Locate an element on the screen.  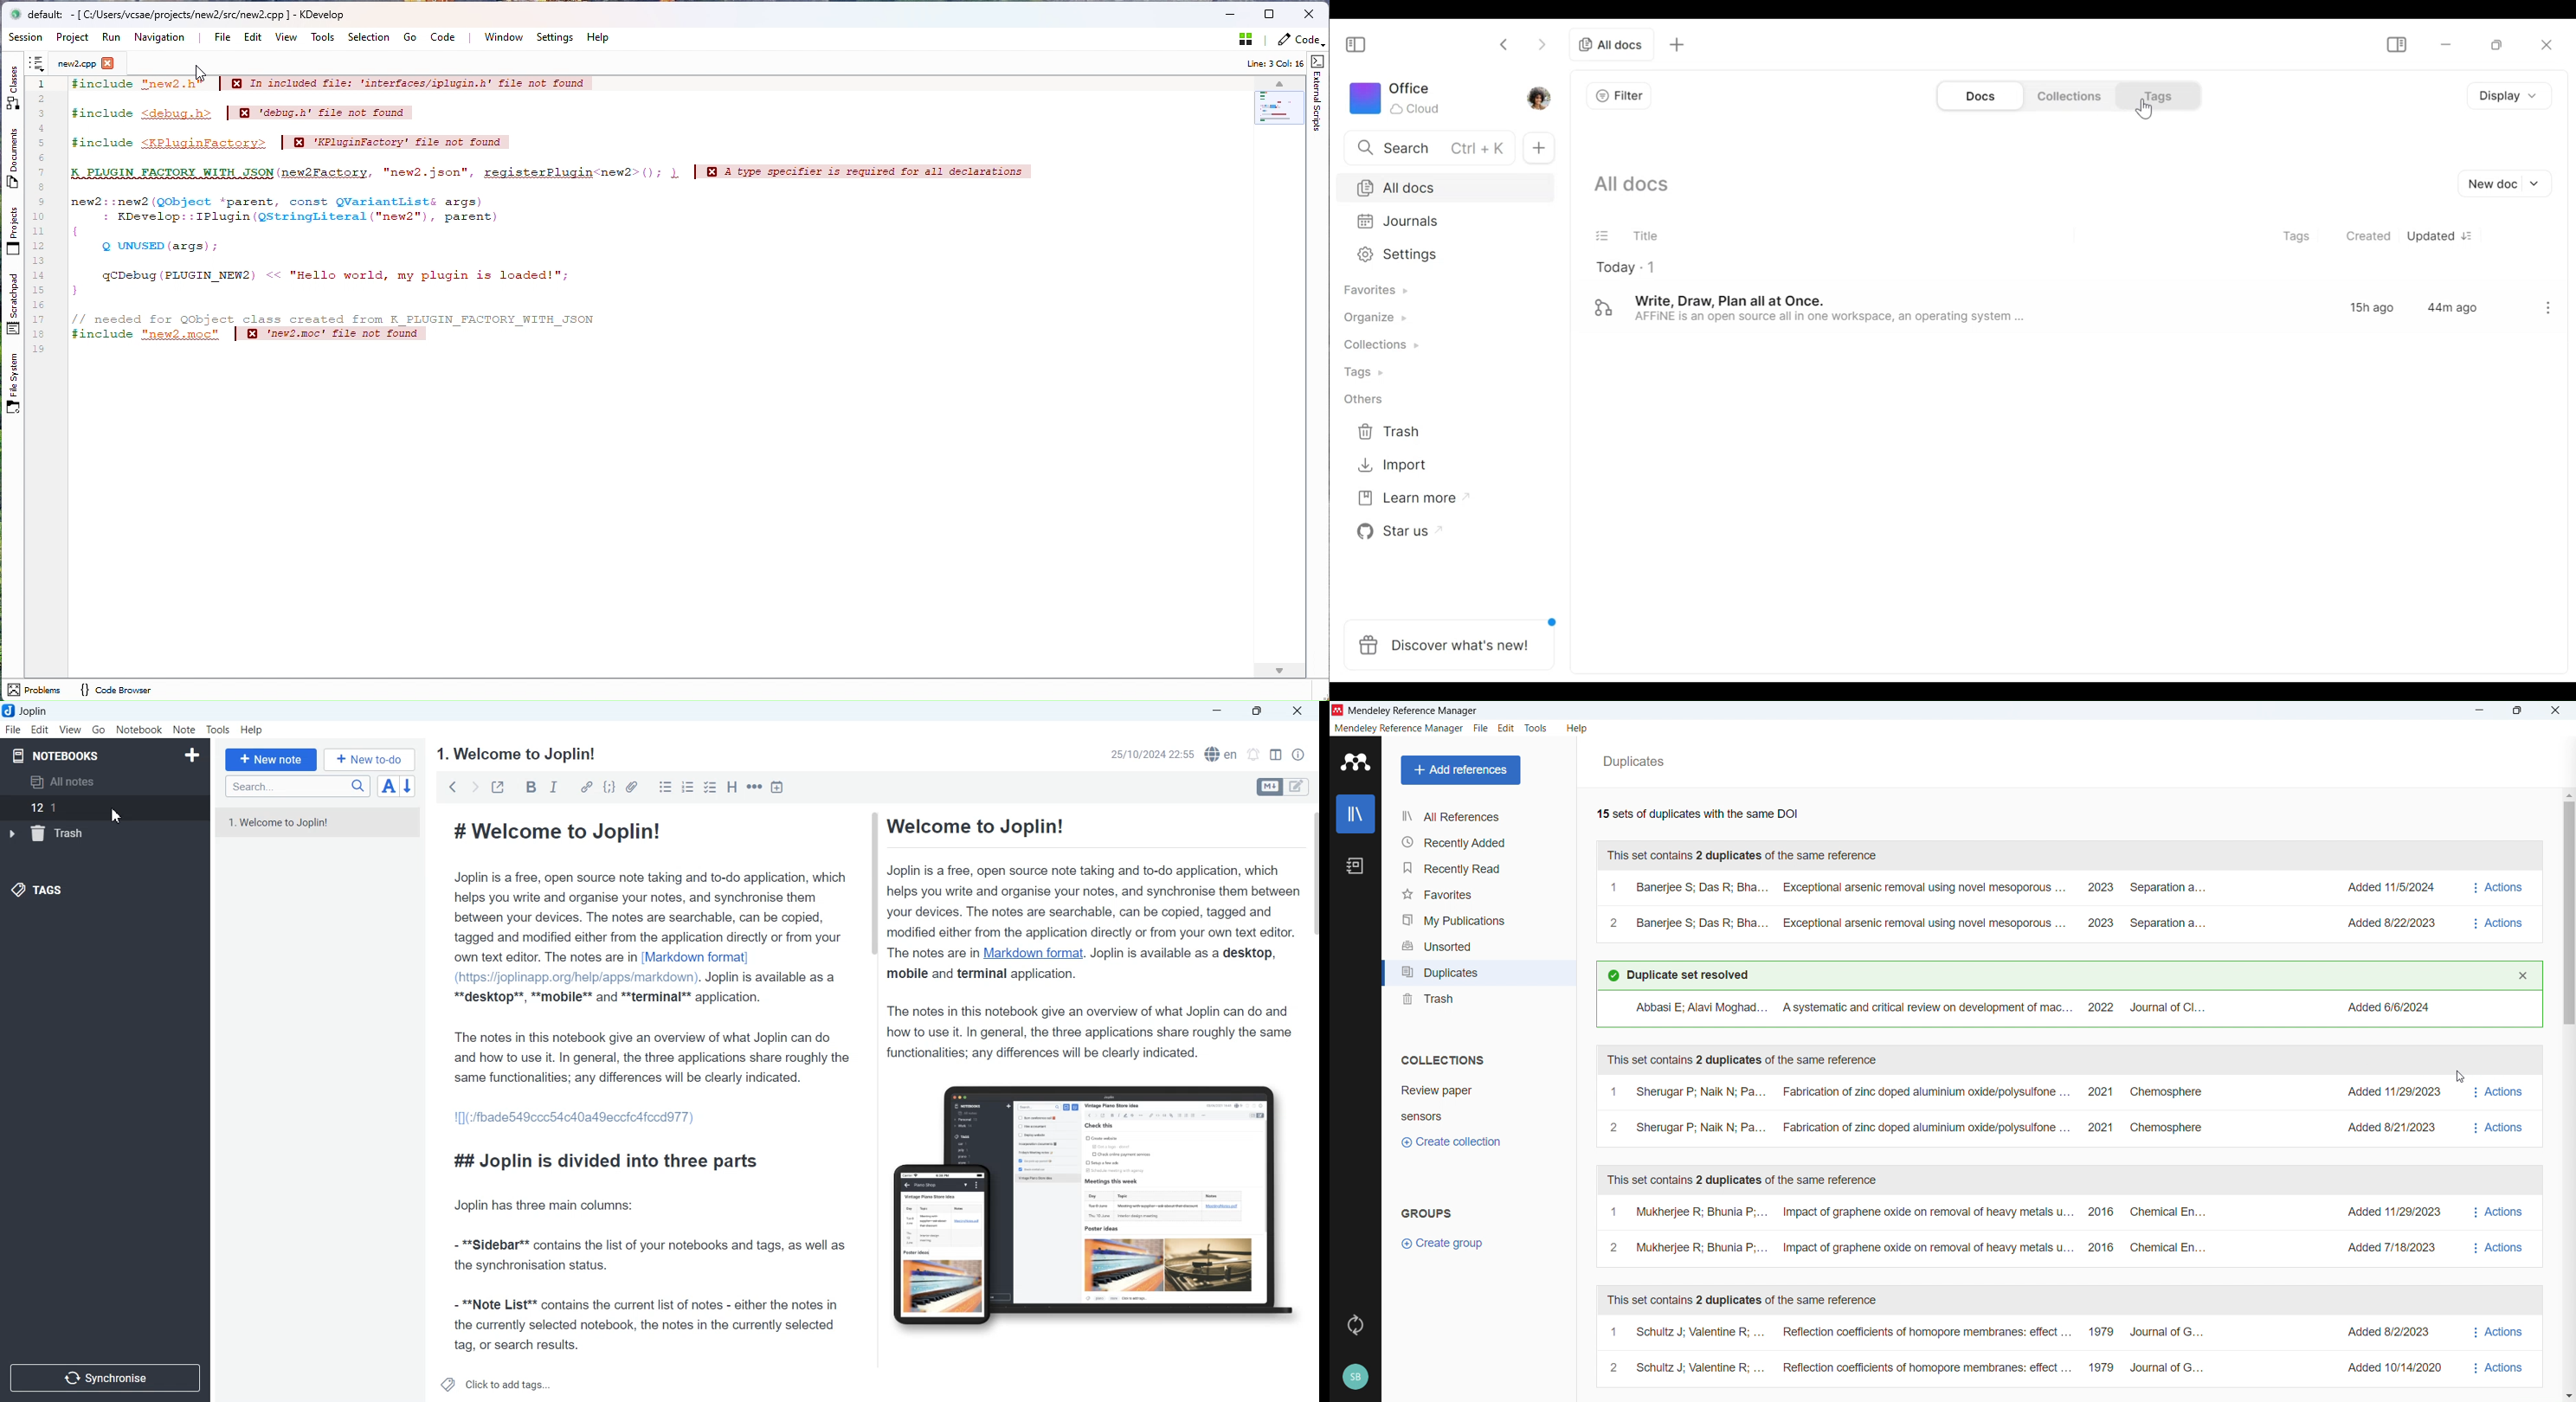
Note is located at coordinates (184, 730).